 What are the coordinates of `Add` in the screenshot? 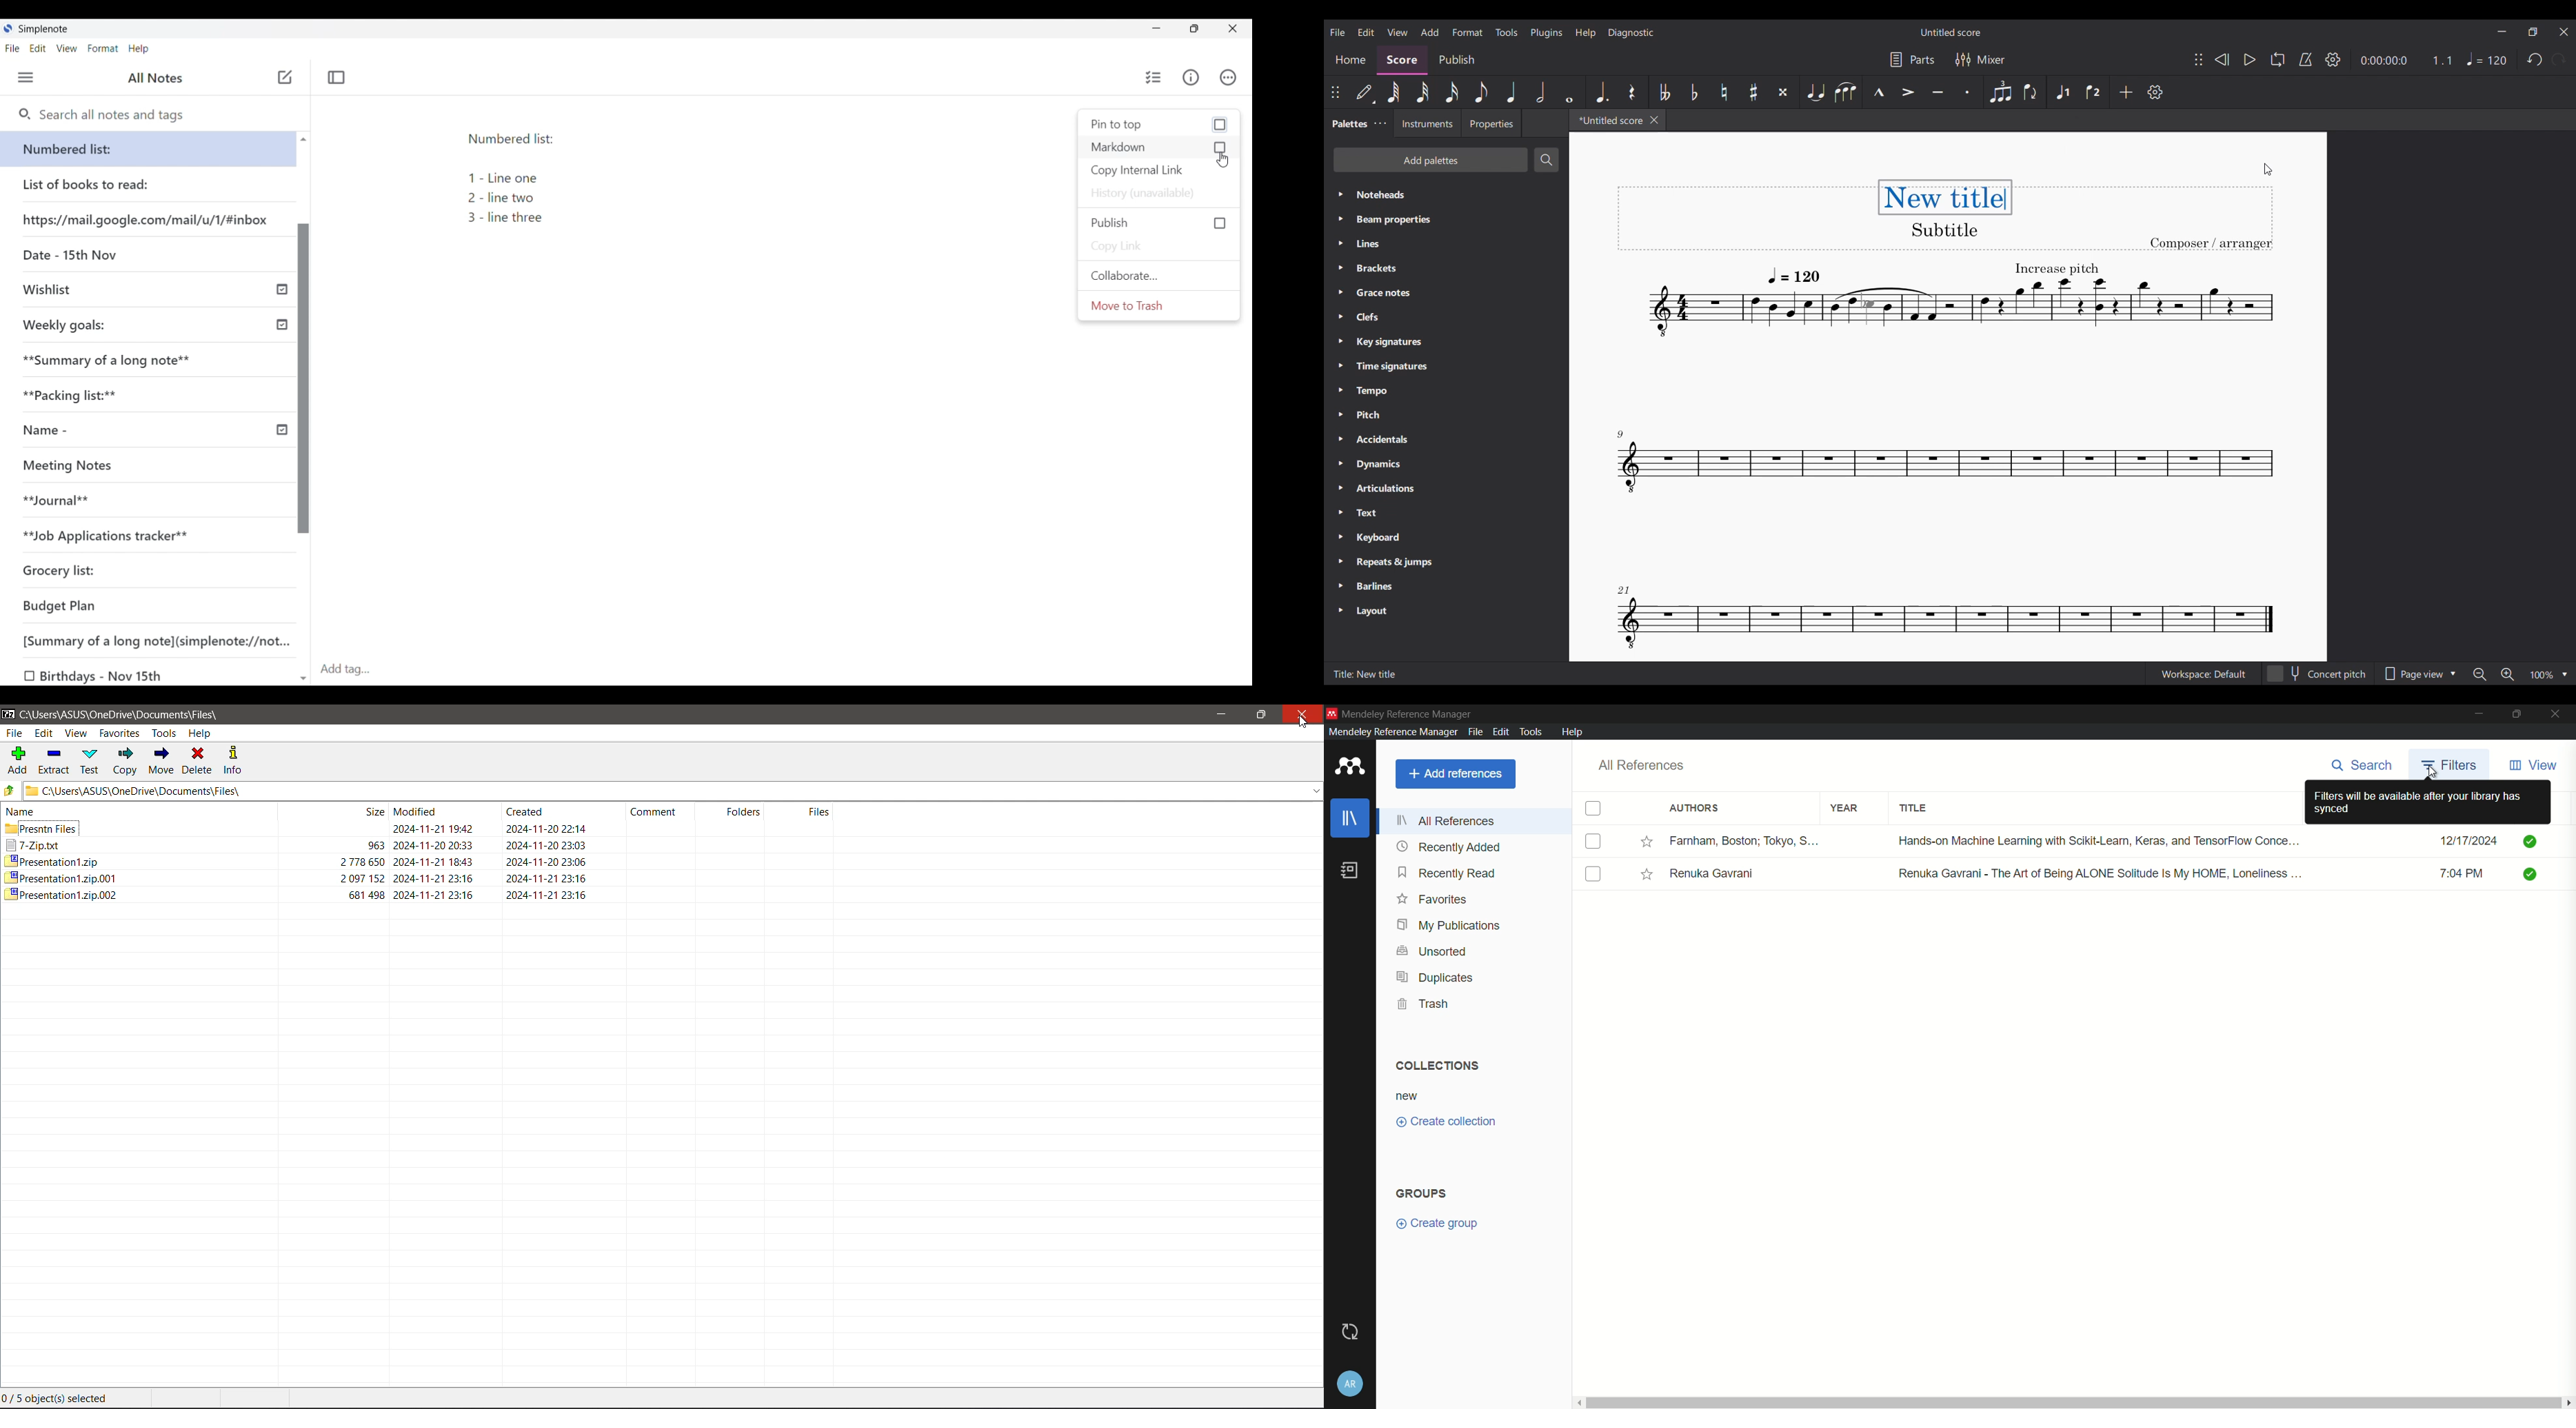 It's located at (2126, 91).